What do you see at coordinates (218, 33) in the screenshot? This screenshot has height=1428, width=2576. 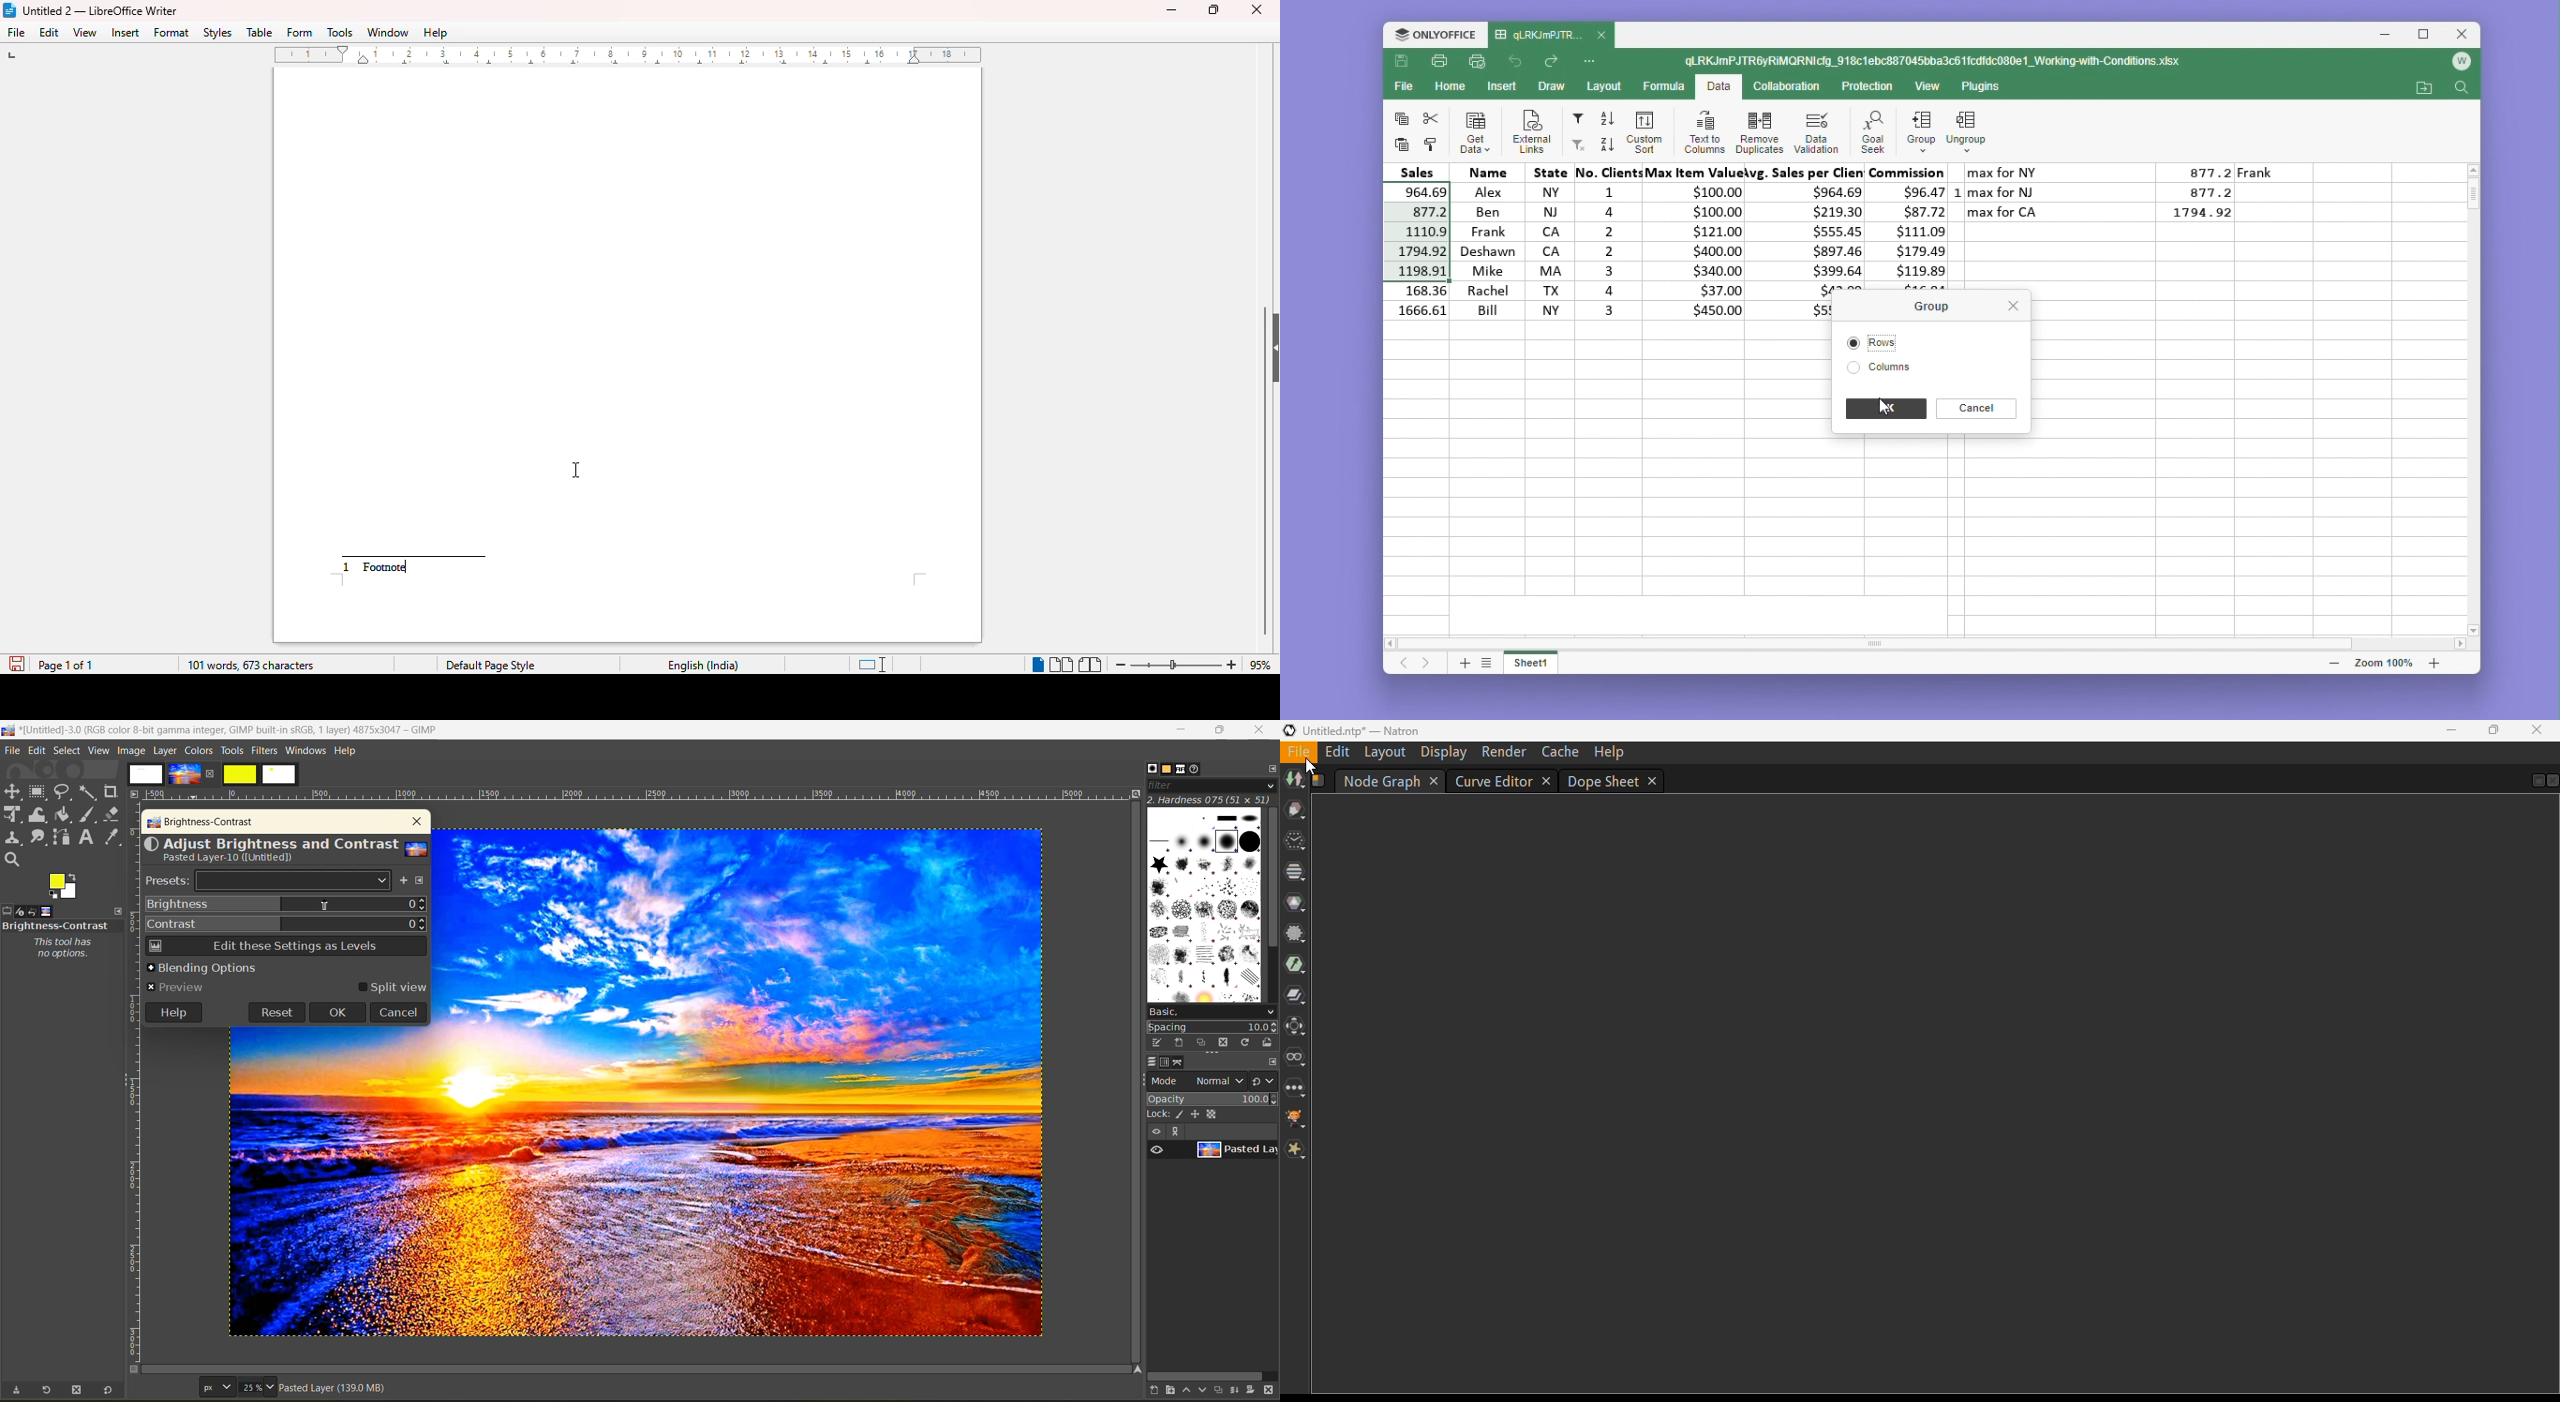 I see `styles` at bounding box center [218, 33].